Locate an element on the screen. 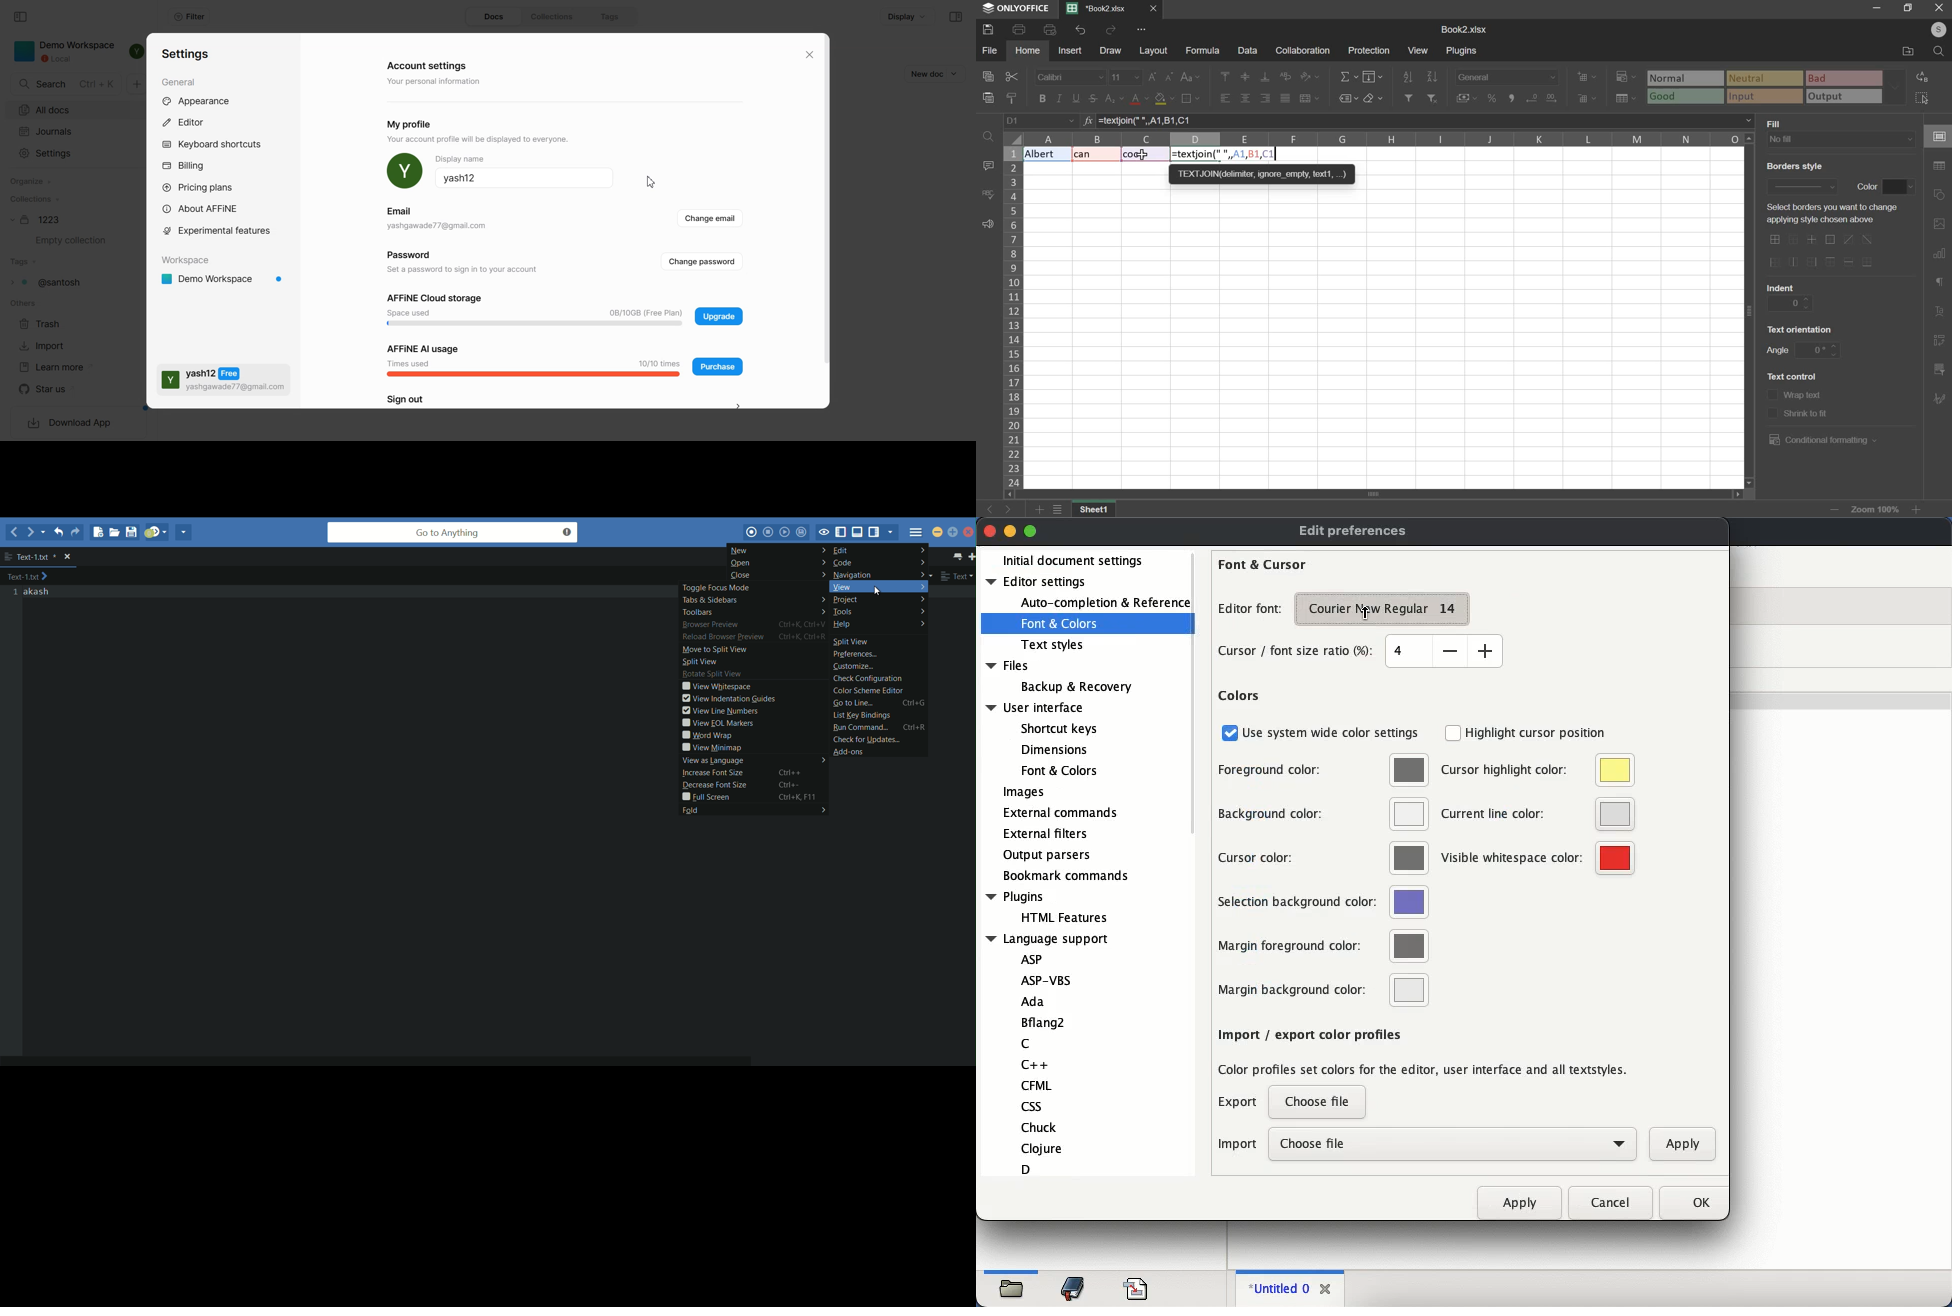  Ada is located at coordinates (1032, 1003).